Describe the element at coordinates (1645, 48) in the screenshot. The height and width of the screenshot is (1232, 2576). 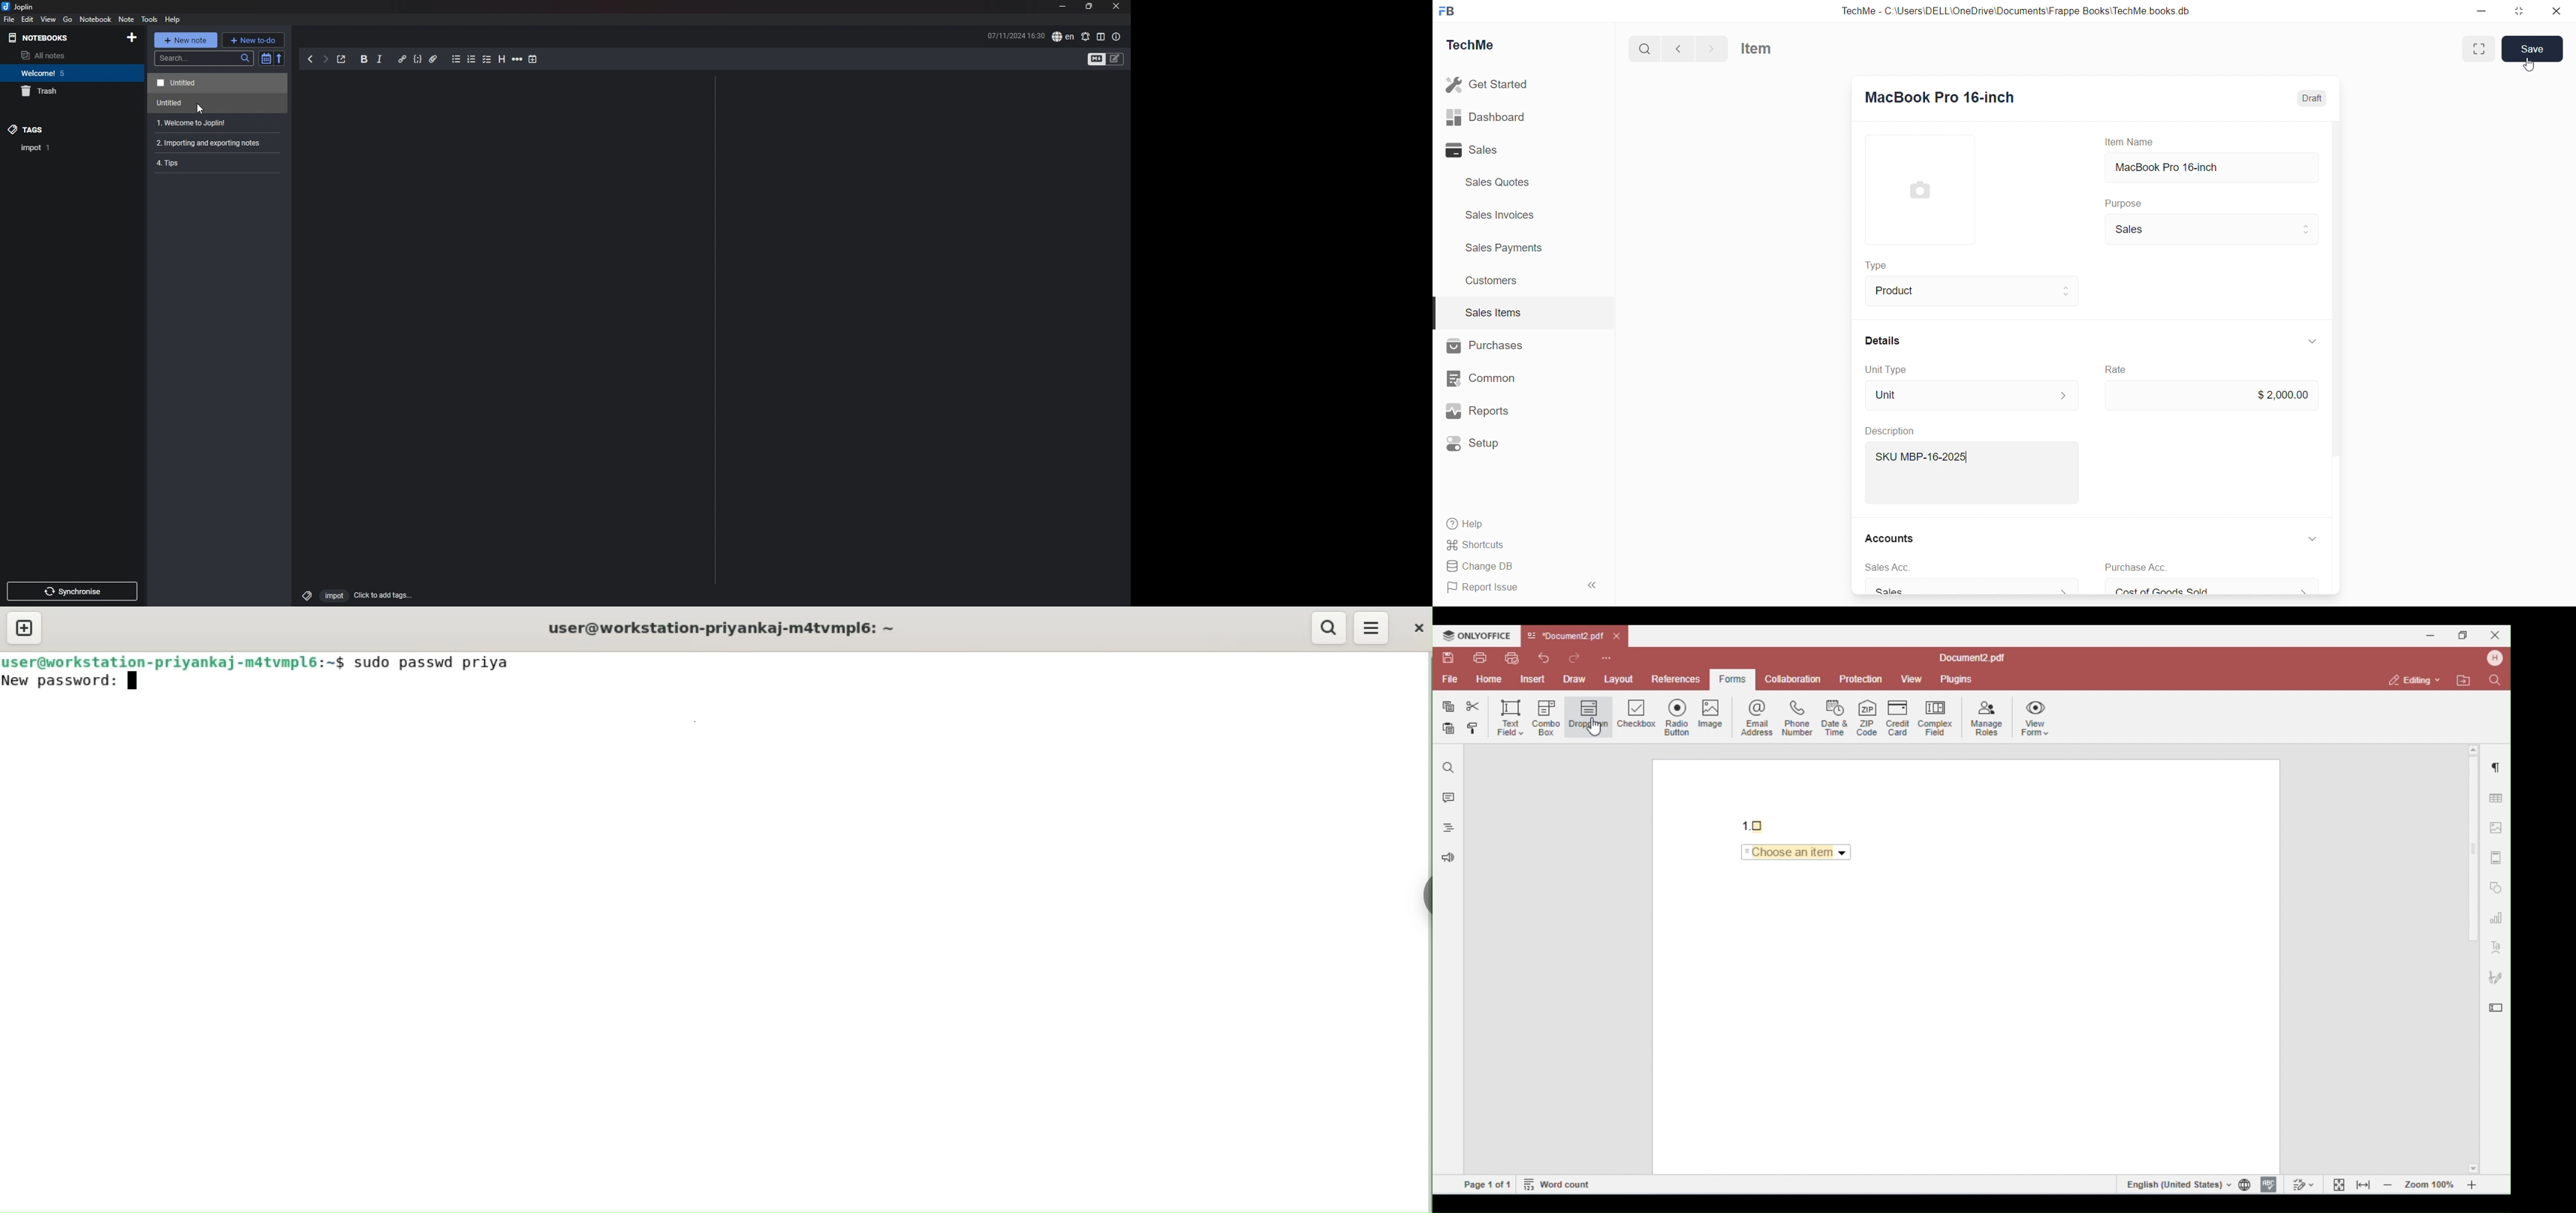
I see `search` at that location.